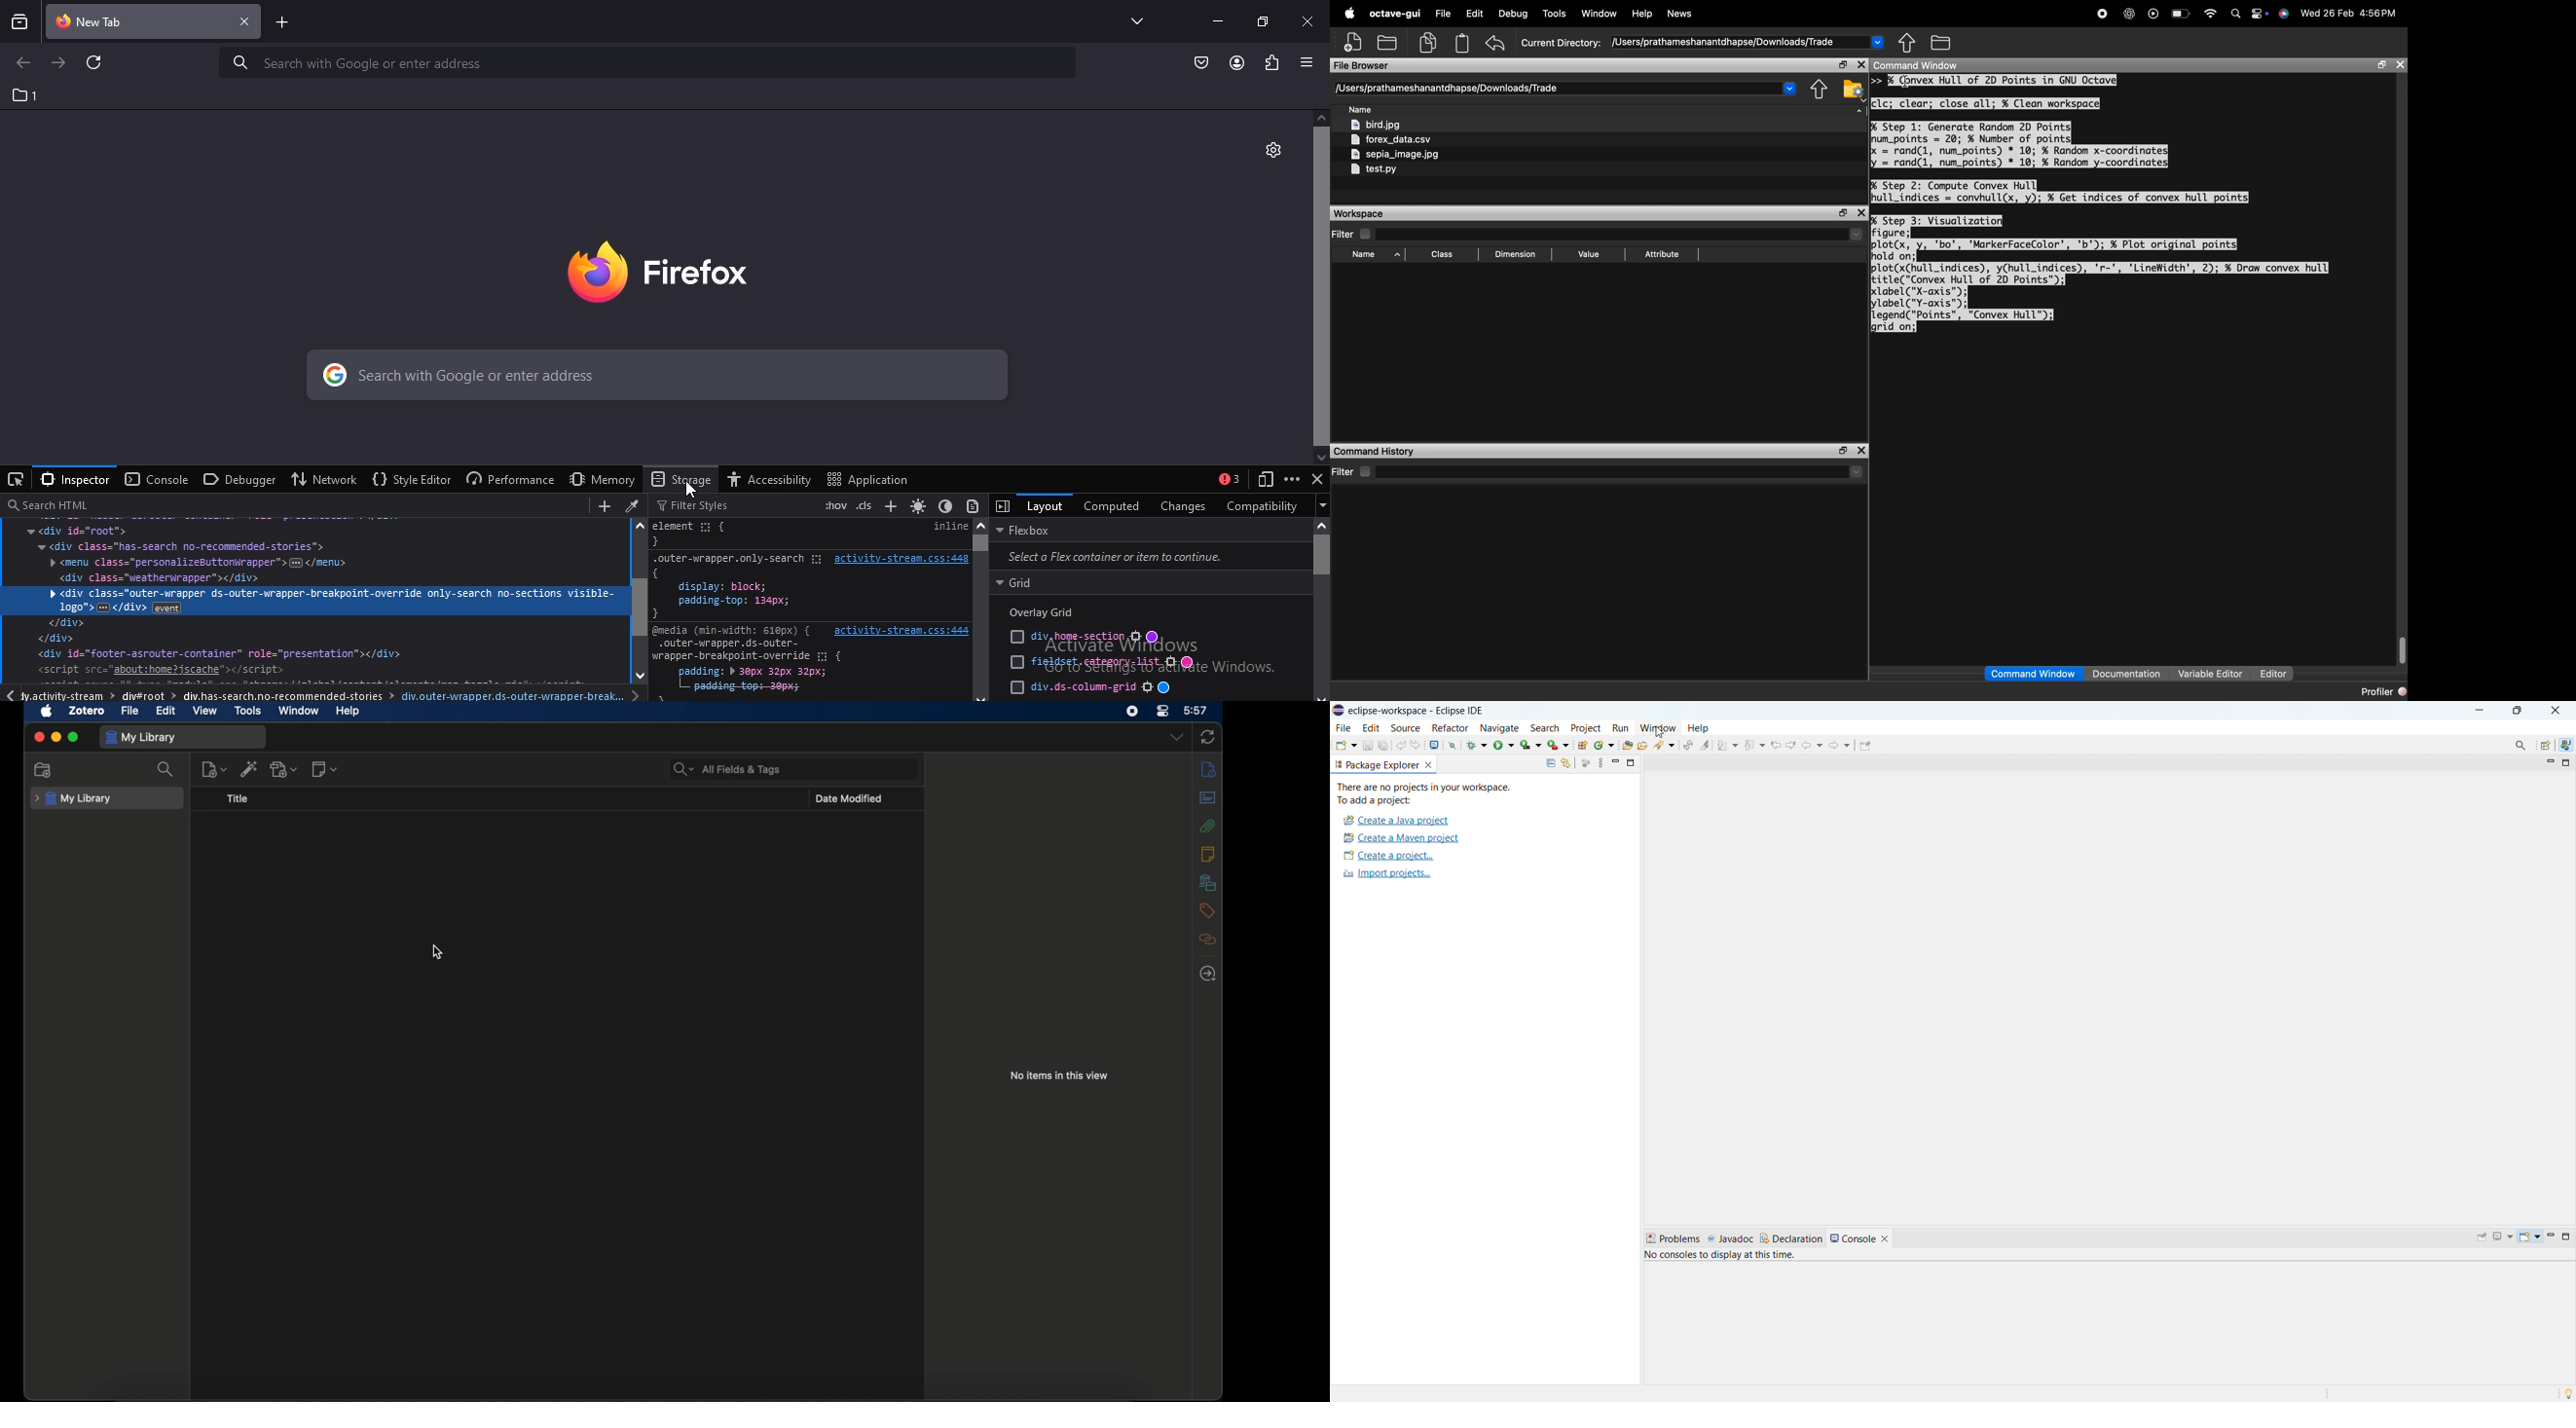  Describe the element at coordinates (39, 736) in the screenshot. I see `close` at that location.